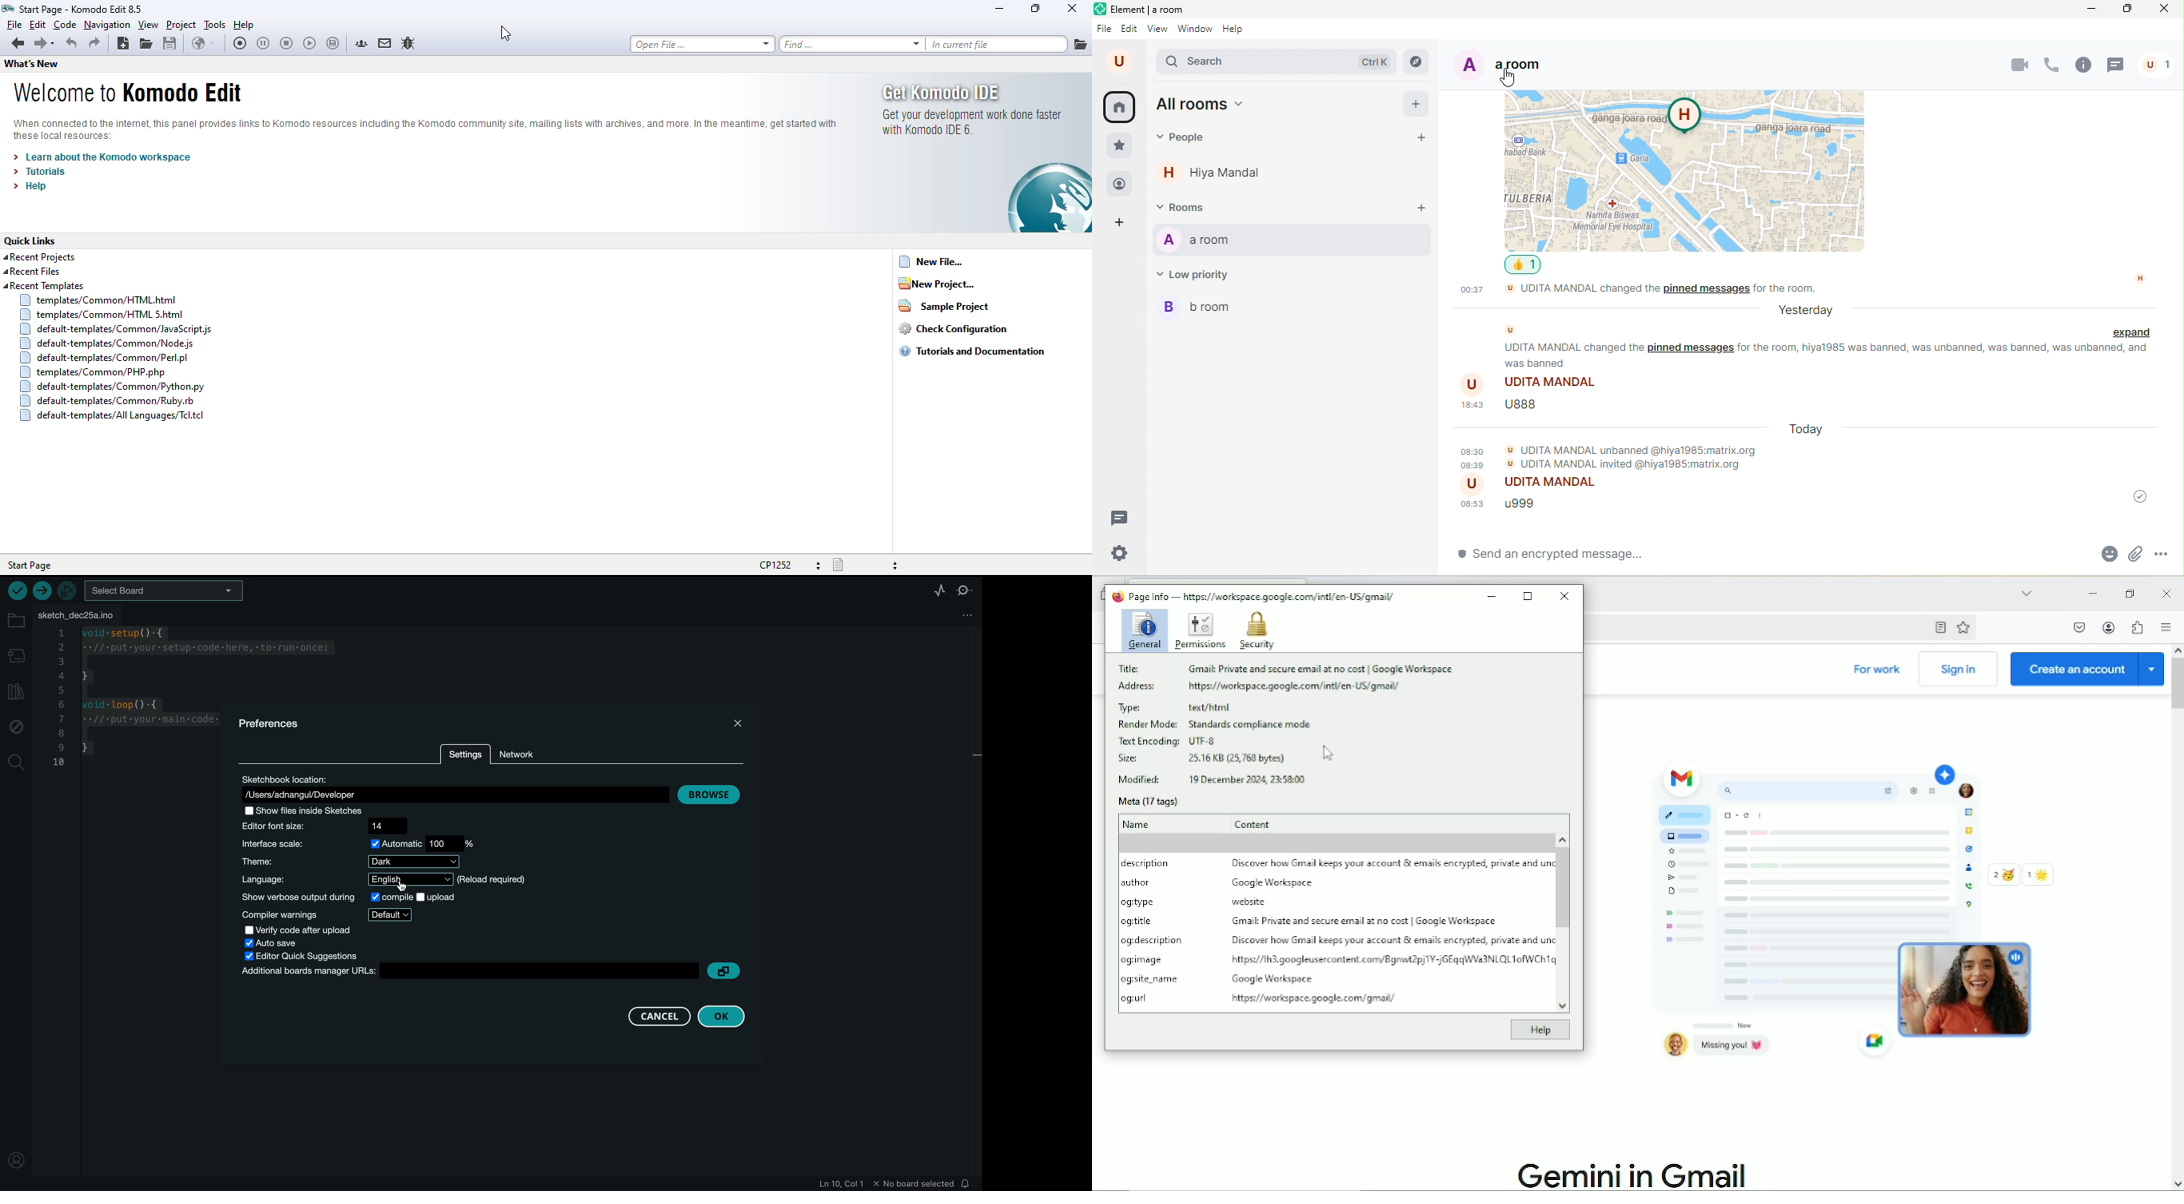  Describe the element at coordinates (1106, 29) in the screenshot. I see `file` at that location.